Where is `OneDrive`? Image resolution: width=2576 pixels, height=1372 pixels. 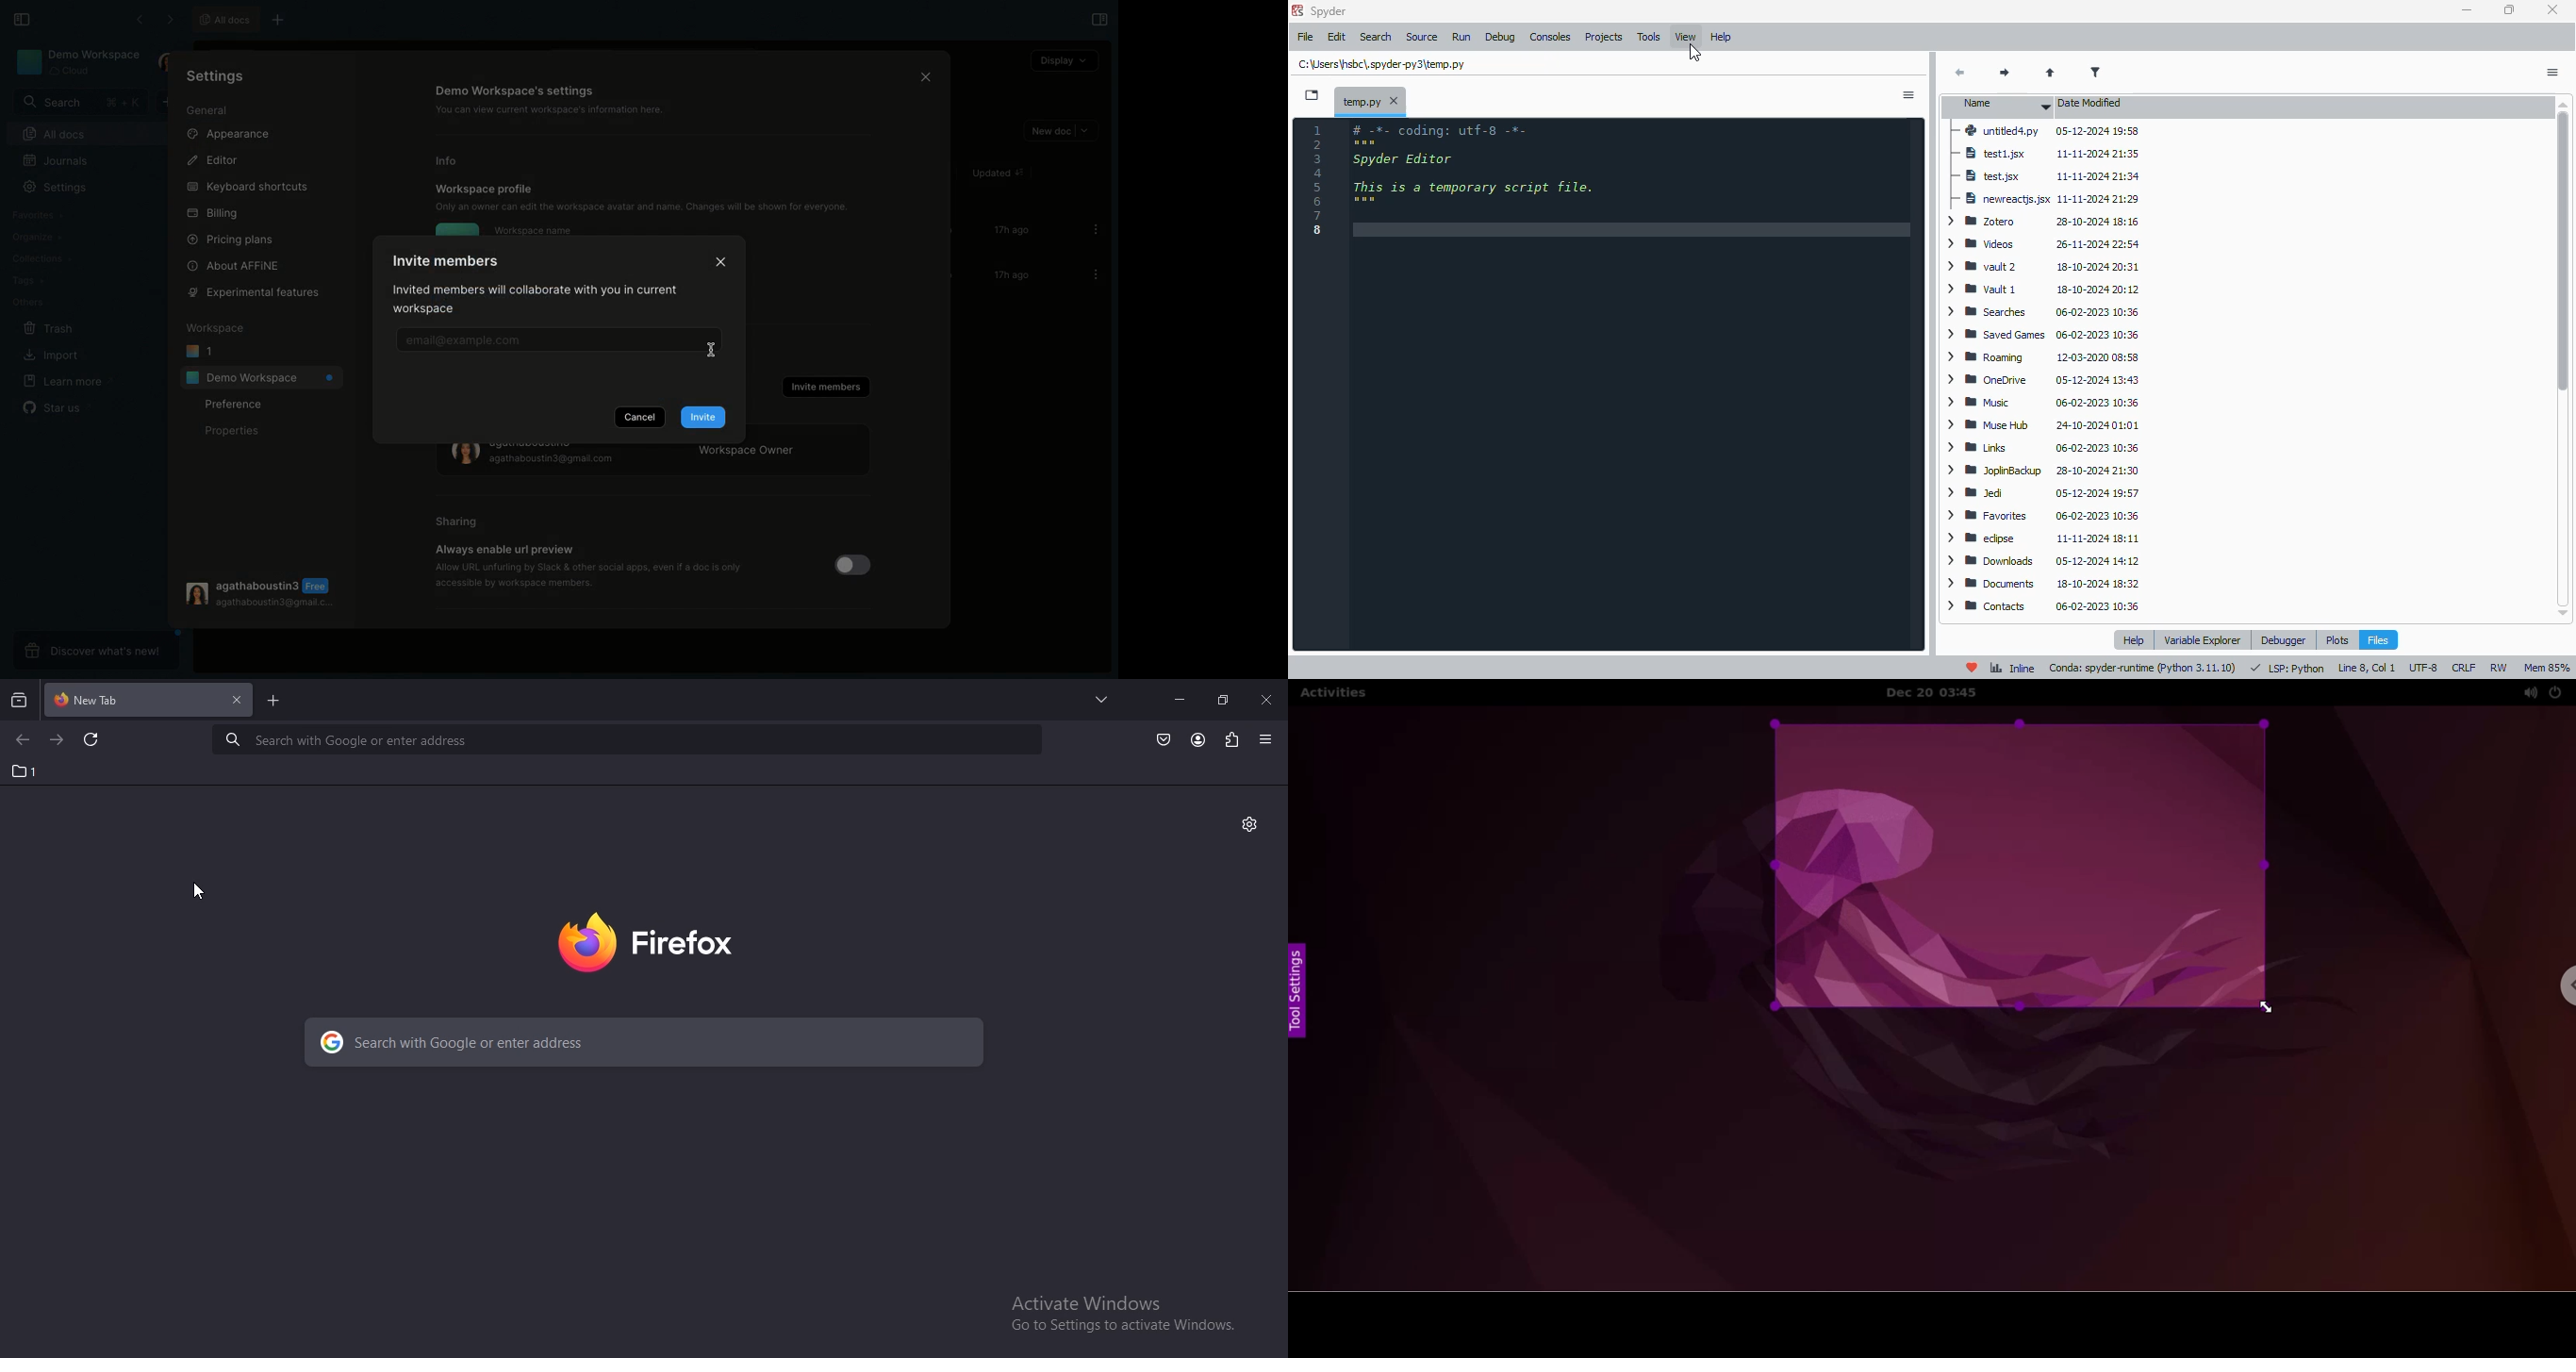
OneDrive is located at coordinates (2042, 380).